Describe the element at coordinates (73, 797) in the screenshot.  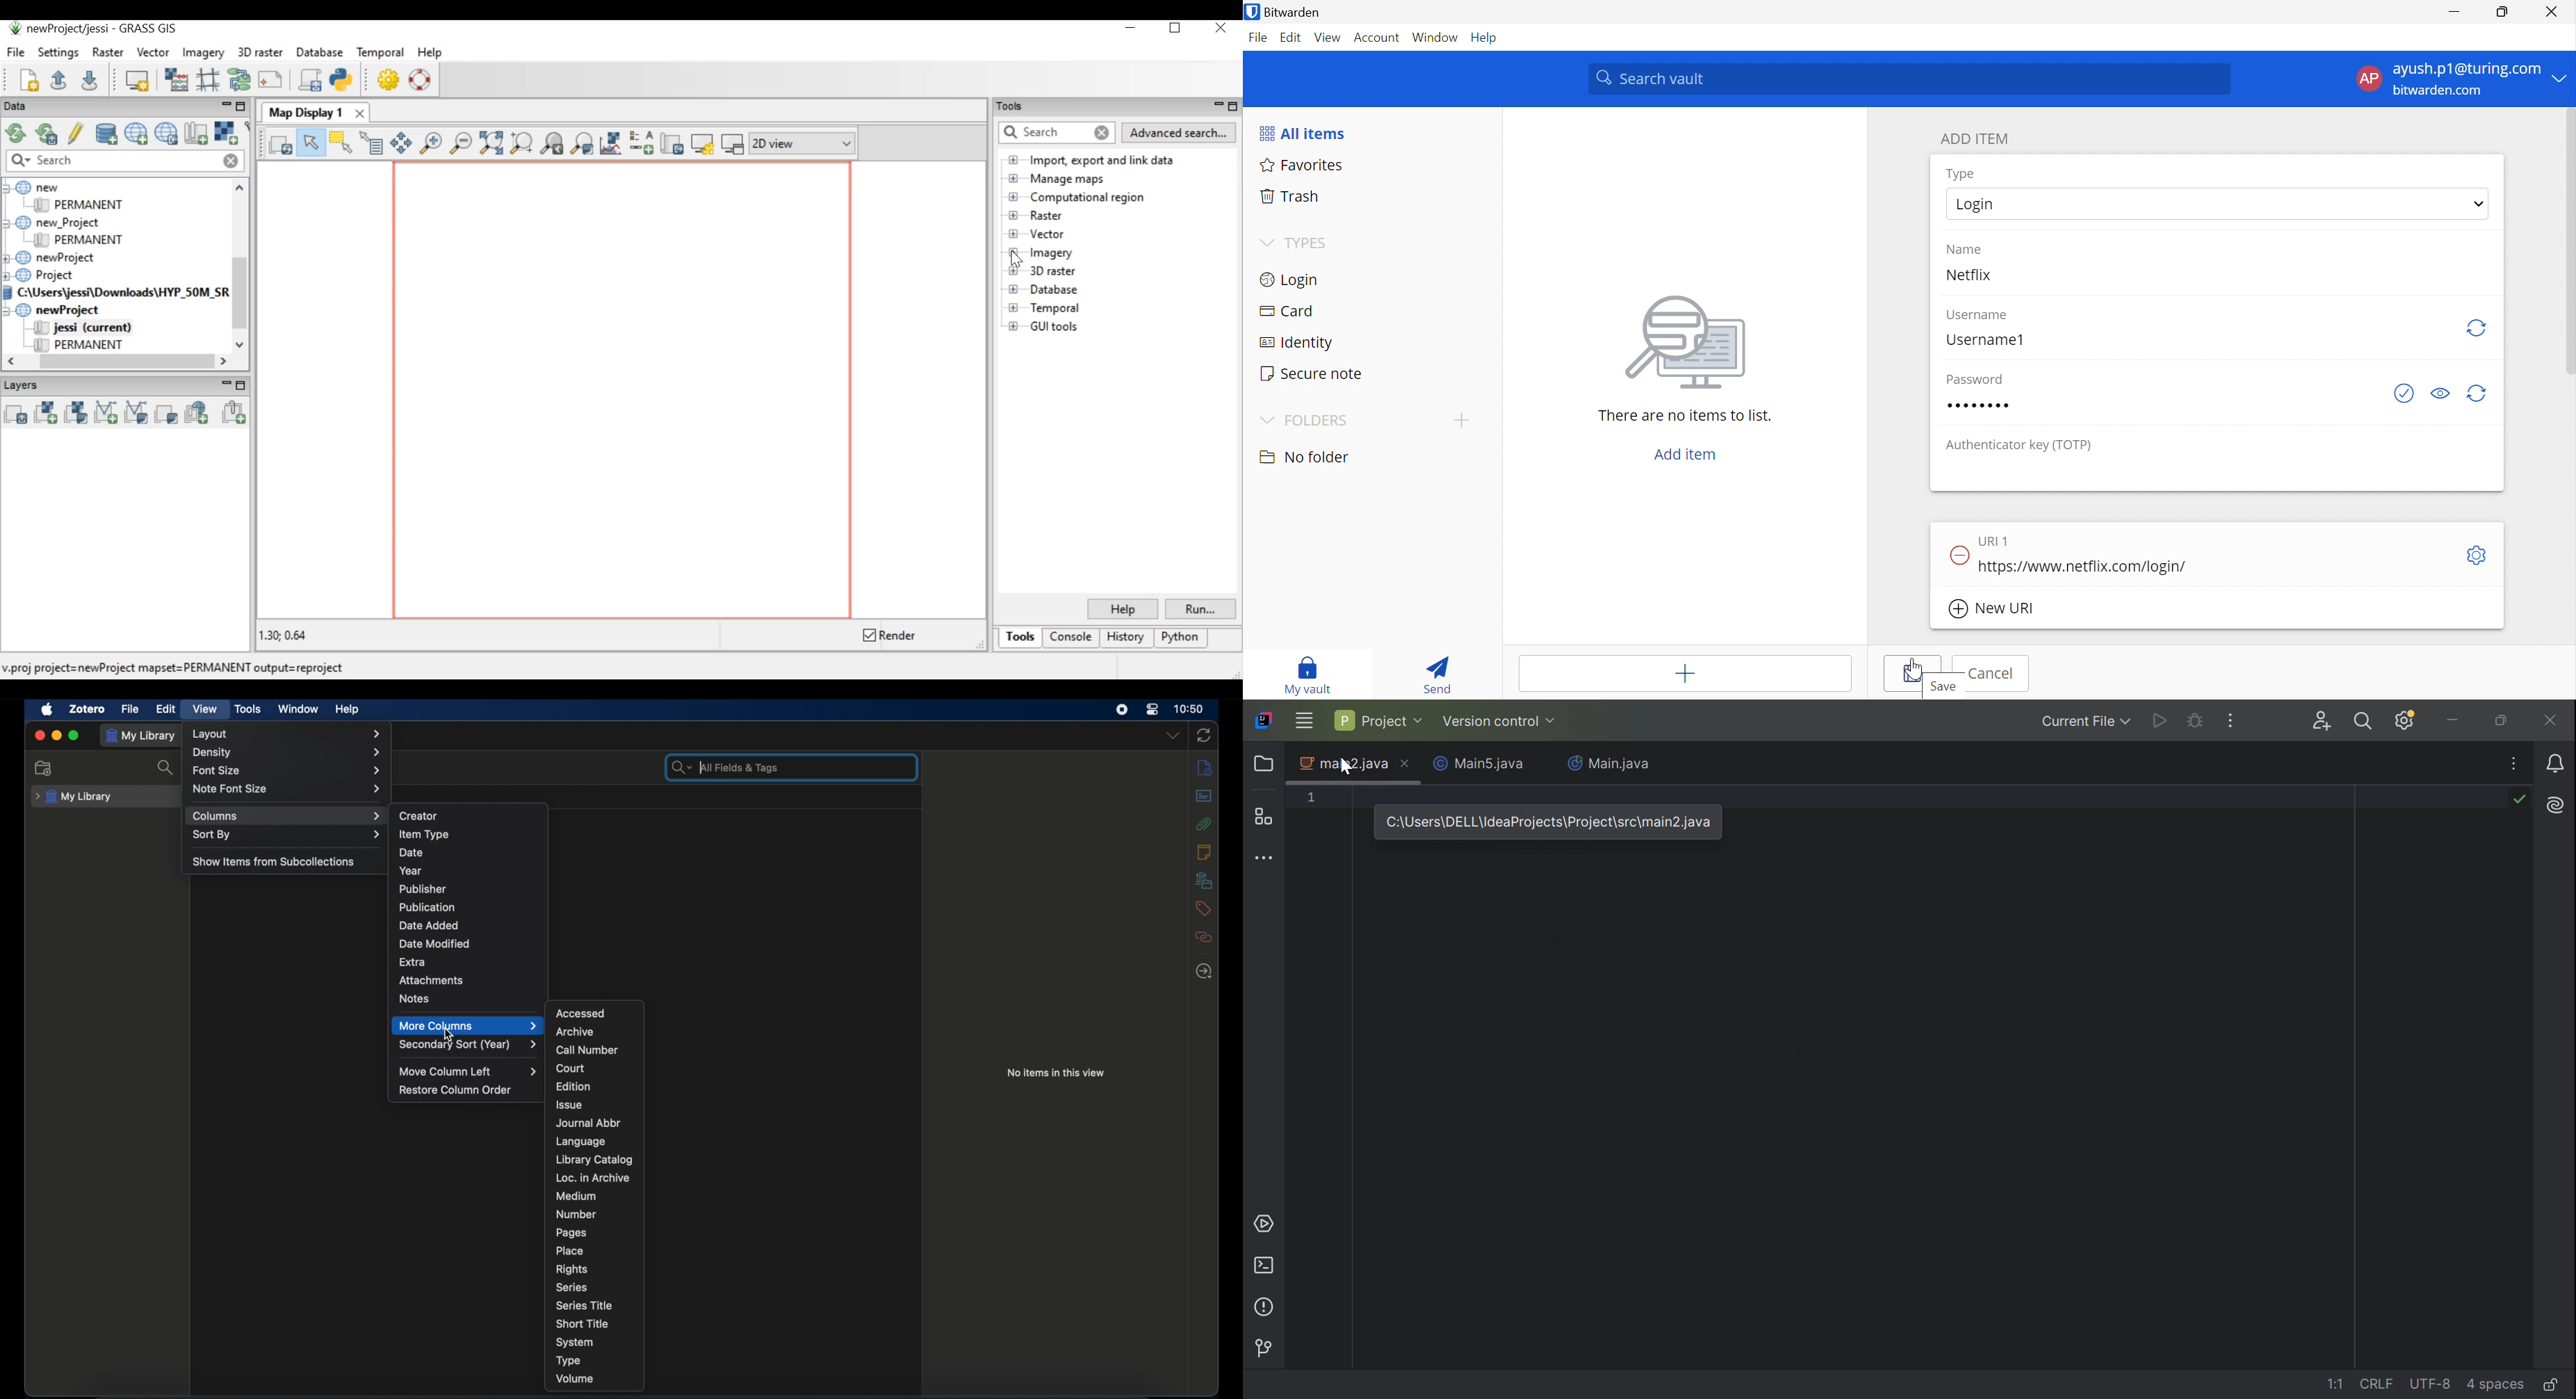
I see `my library` at that location.